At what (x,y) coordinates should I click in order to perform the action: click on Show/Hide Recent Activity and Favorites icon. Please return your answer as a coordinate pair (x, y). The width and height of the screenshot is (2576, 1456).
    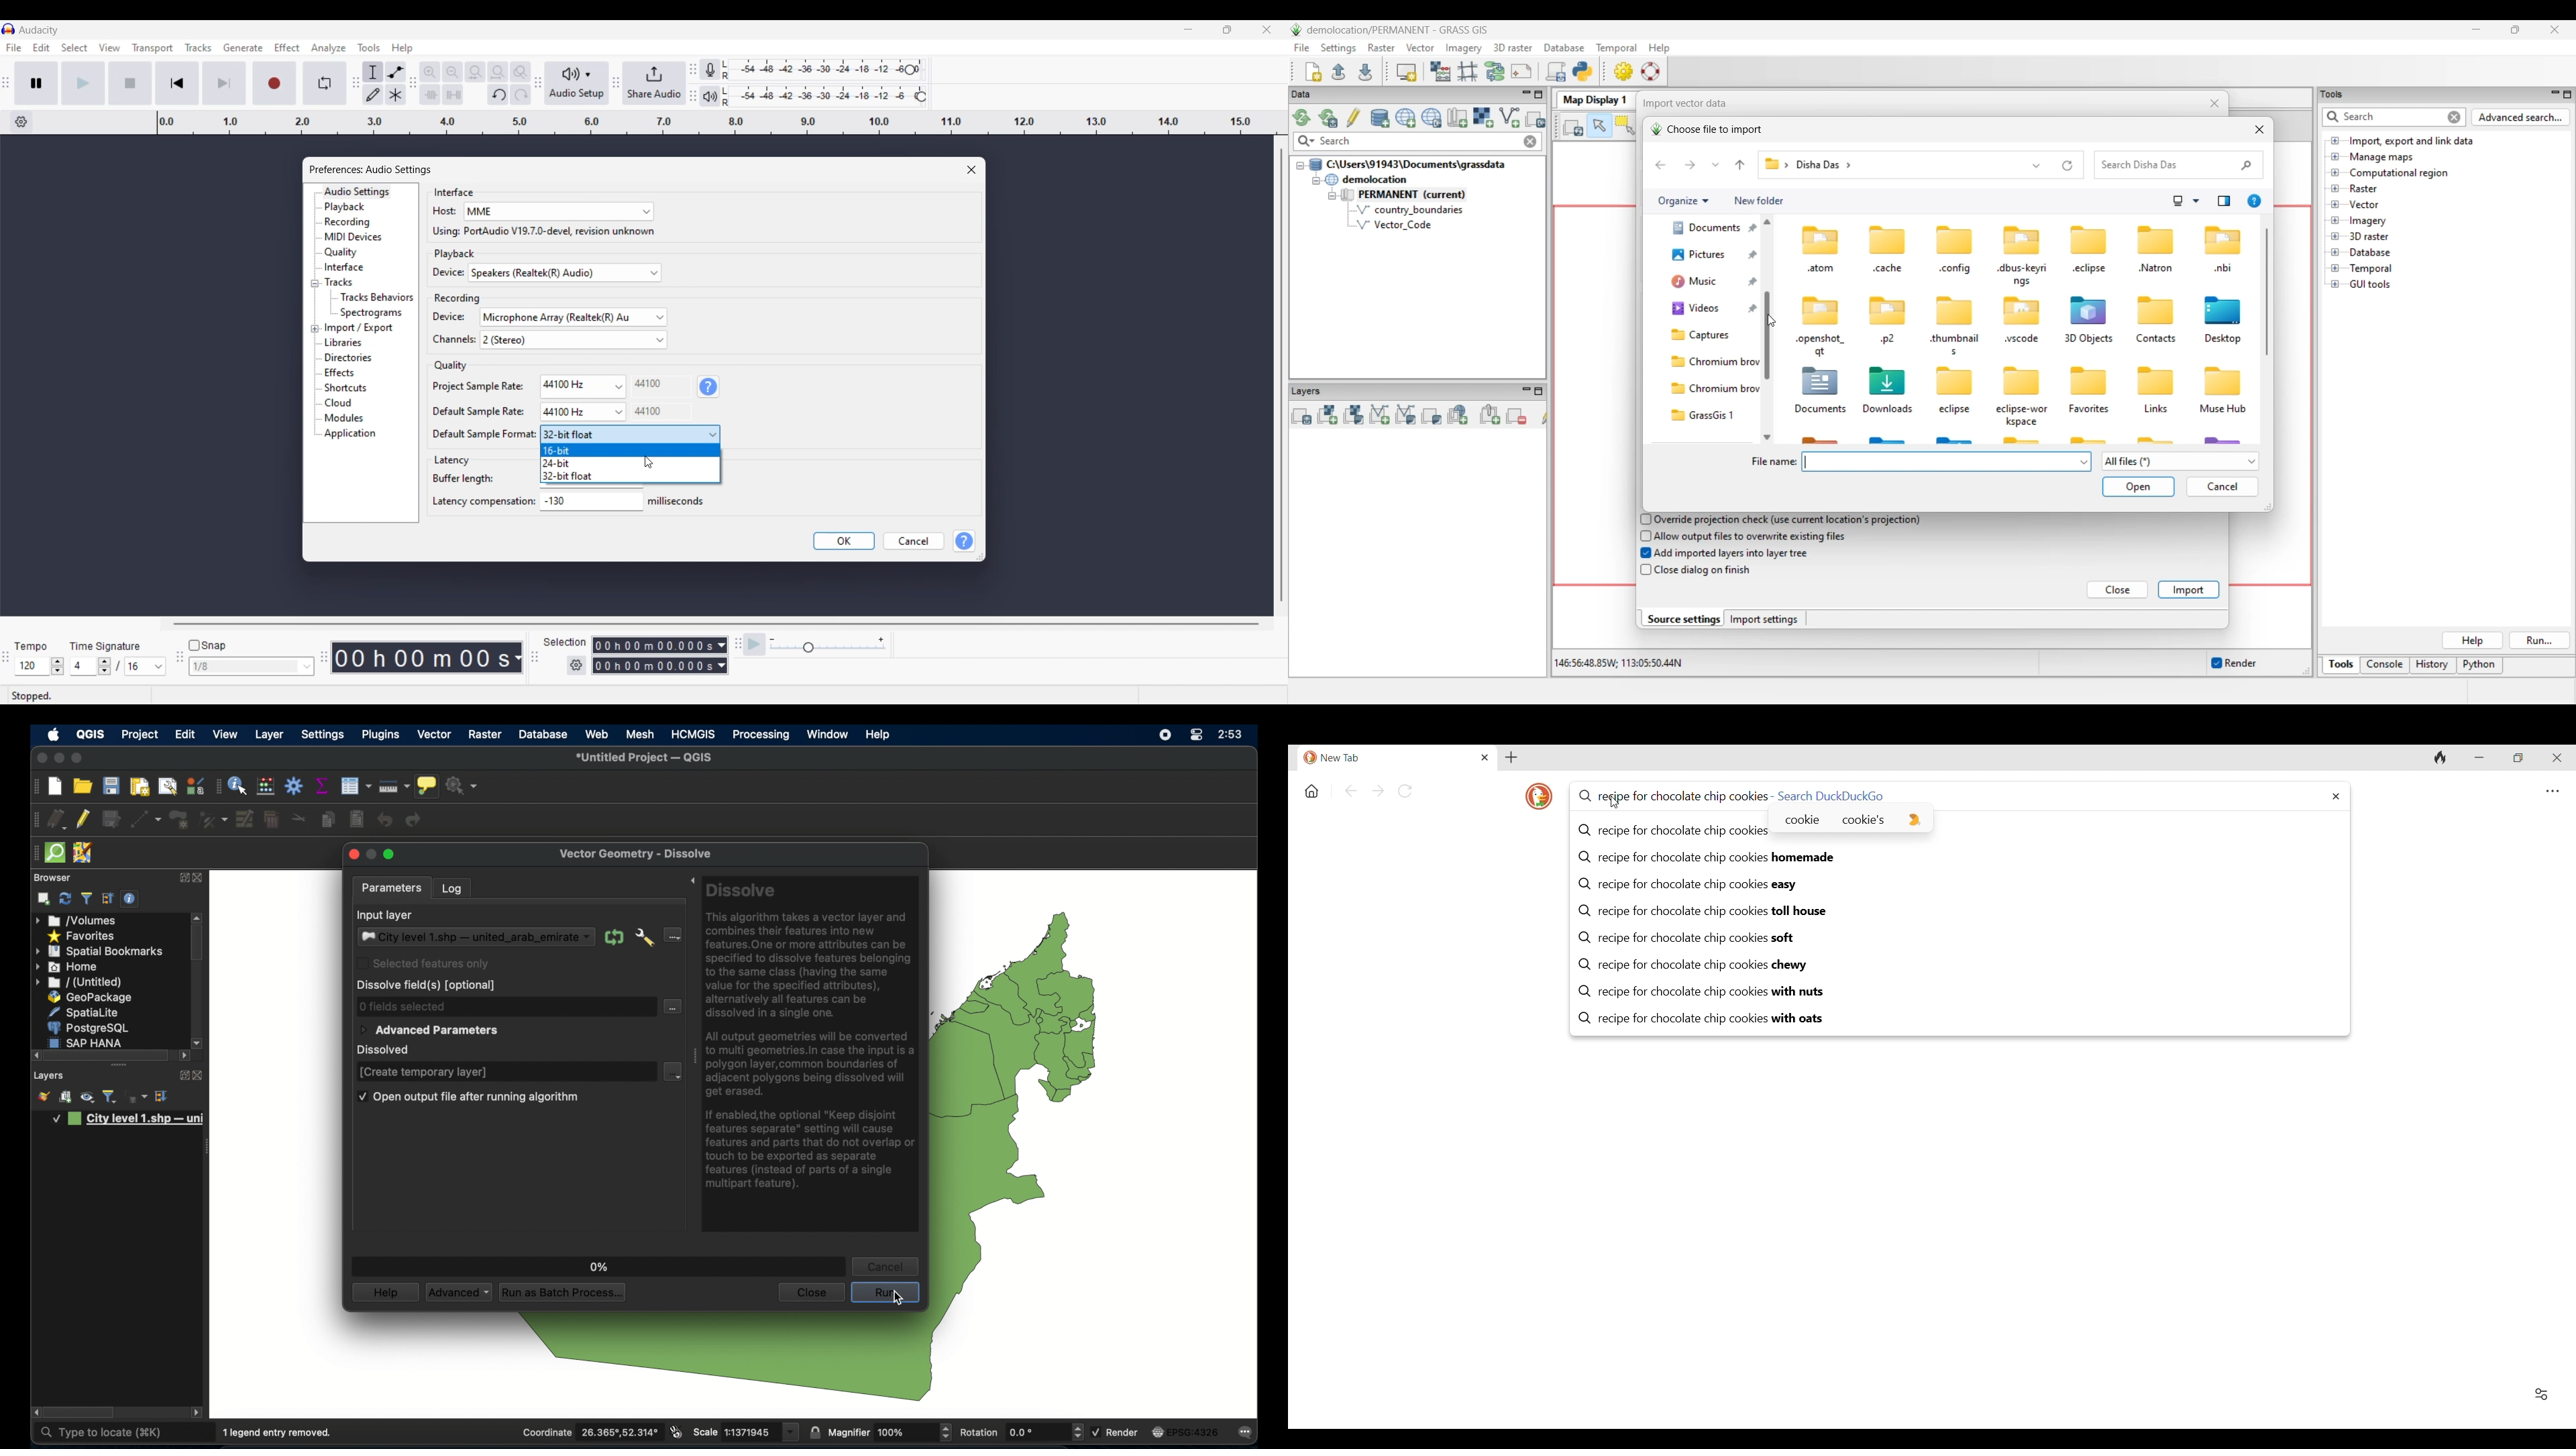
    Looking at the image, I should click on (2541, 1395).